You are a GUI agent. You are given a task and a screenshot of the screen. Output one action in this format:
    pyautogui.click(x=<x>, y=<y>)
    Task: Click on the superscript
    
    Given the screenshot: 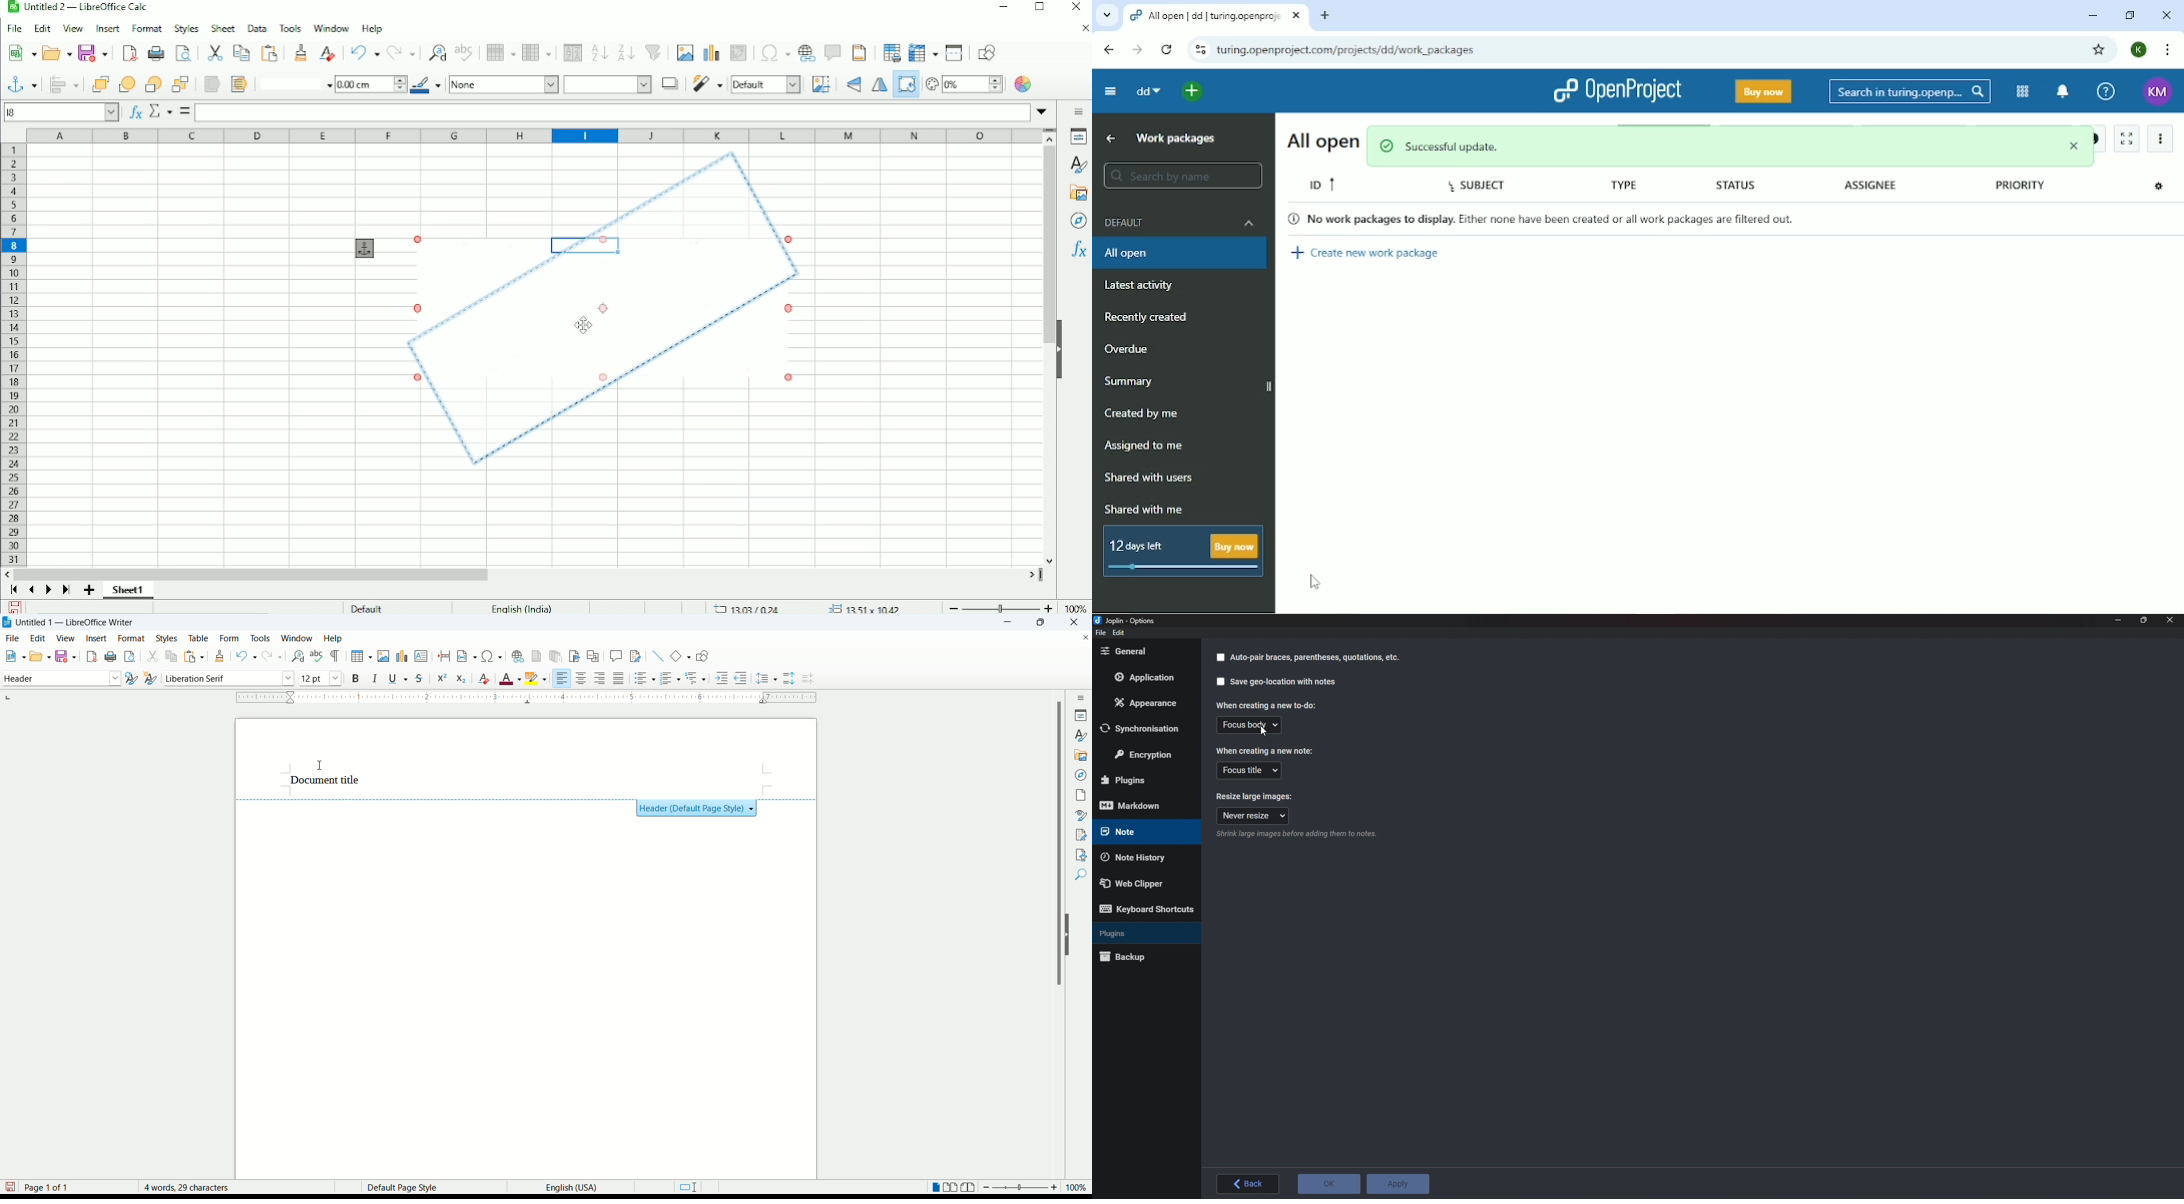 What is the action you would take?
    pyautogui.click(x=442, y=679)
    